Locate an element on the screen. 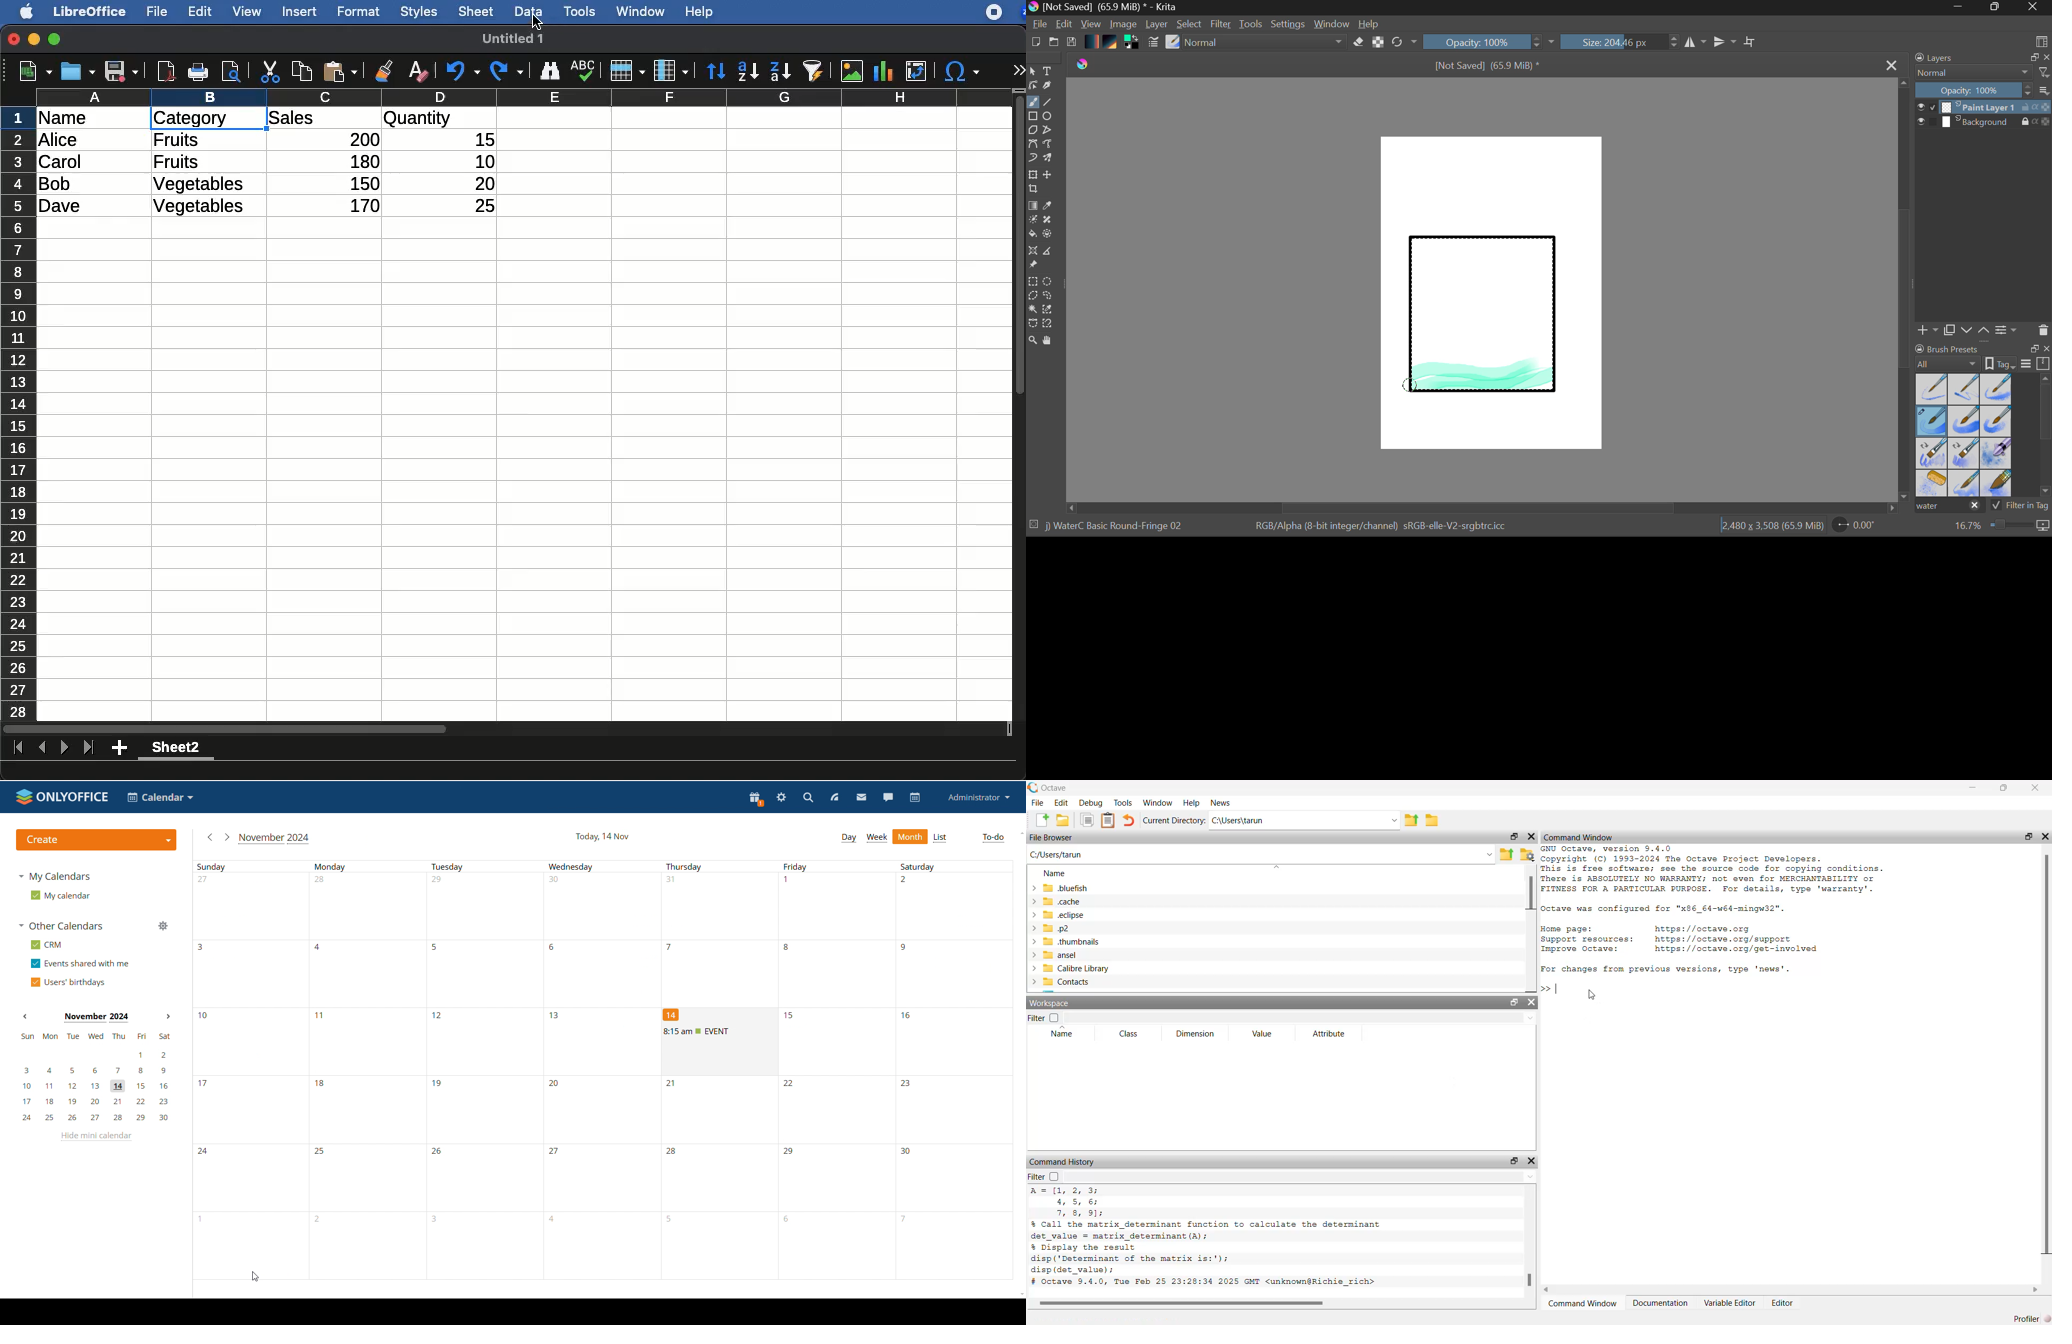 This screenshot has width=2072, height=1344. Water C - Decay Tilt is located at coordinates (1964, 453).